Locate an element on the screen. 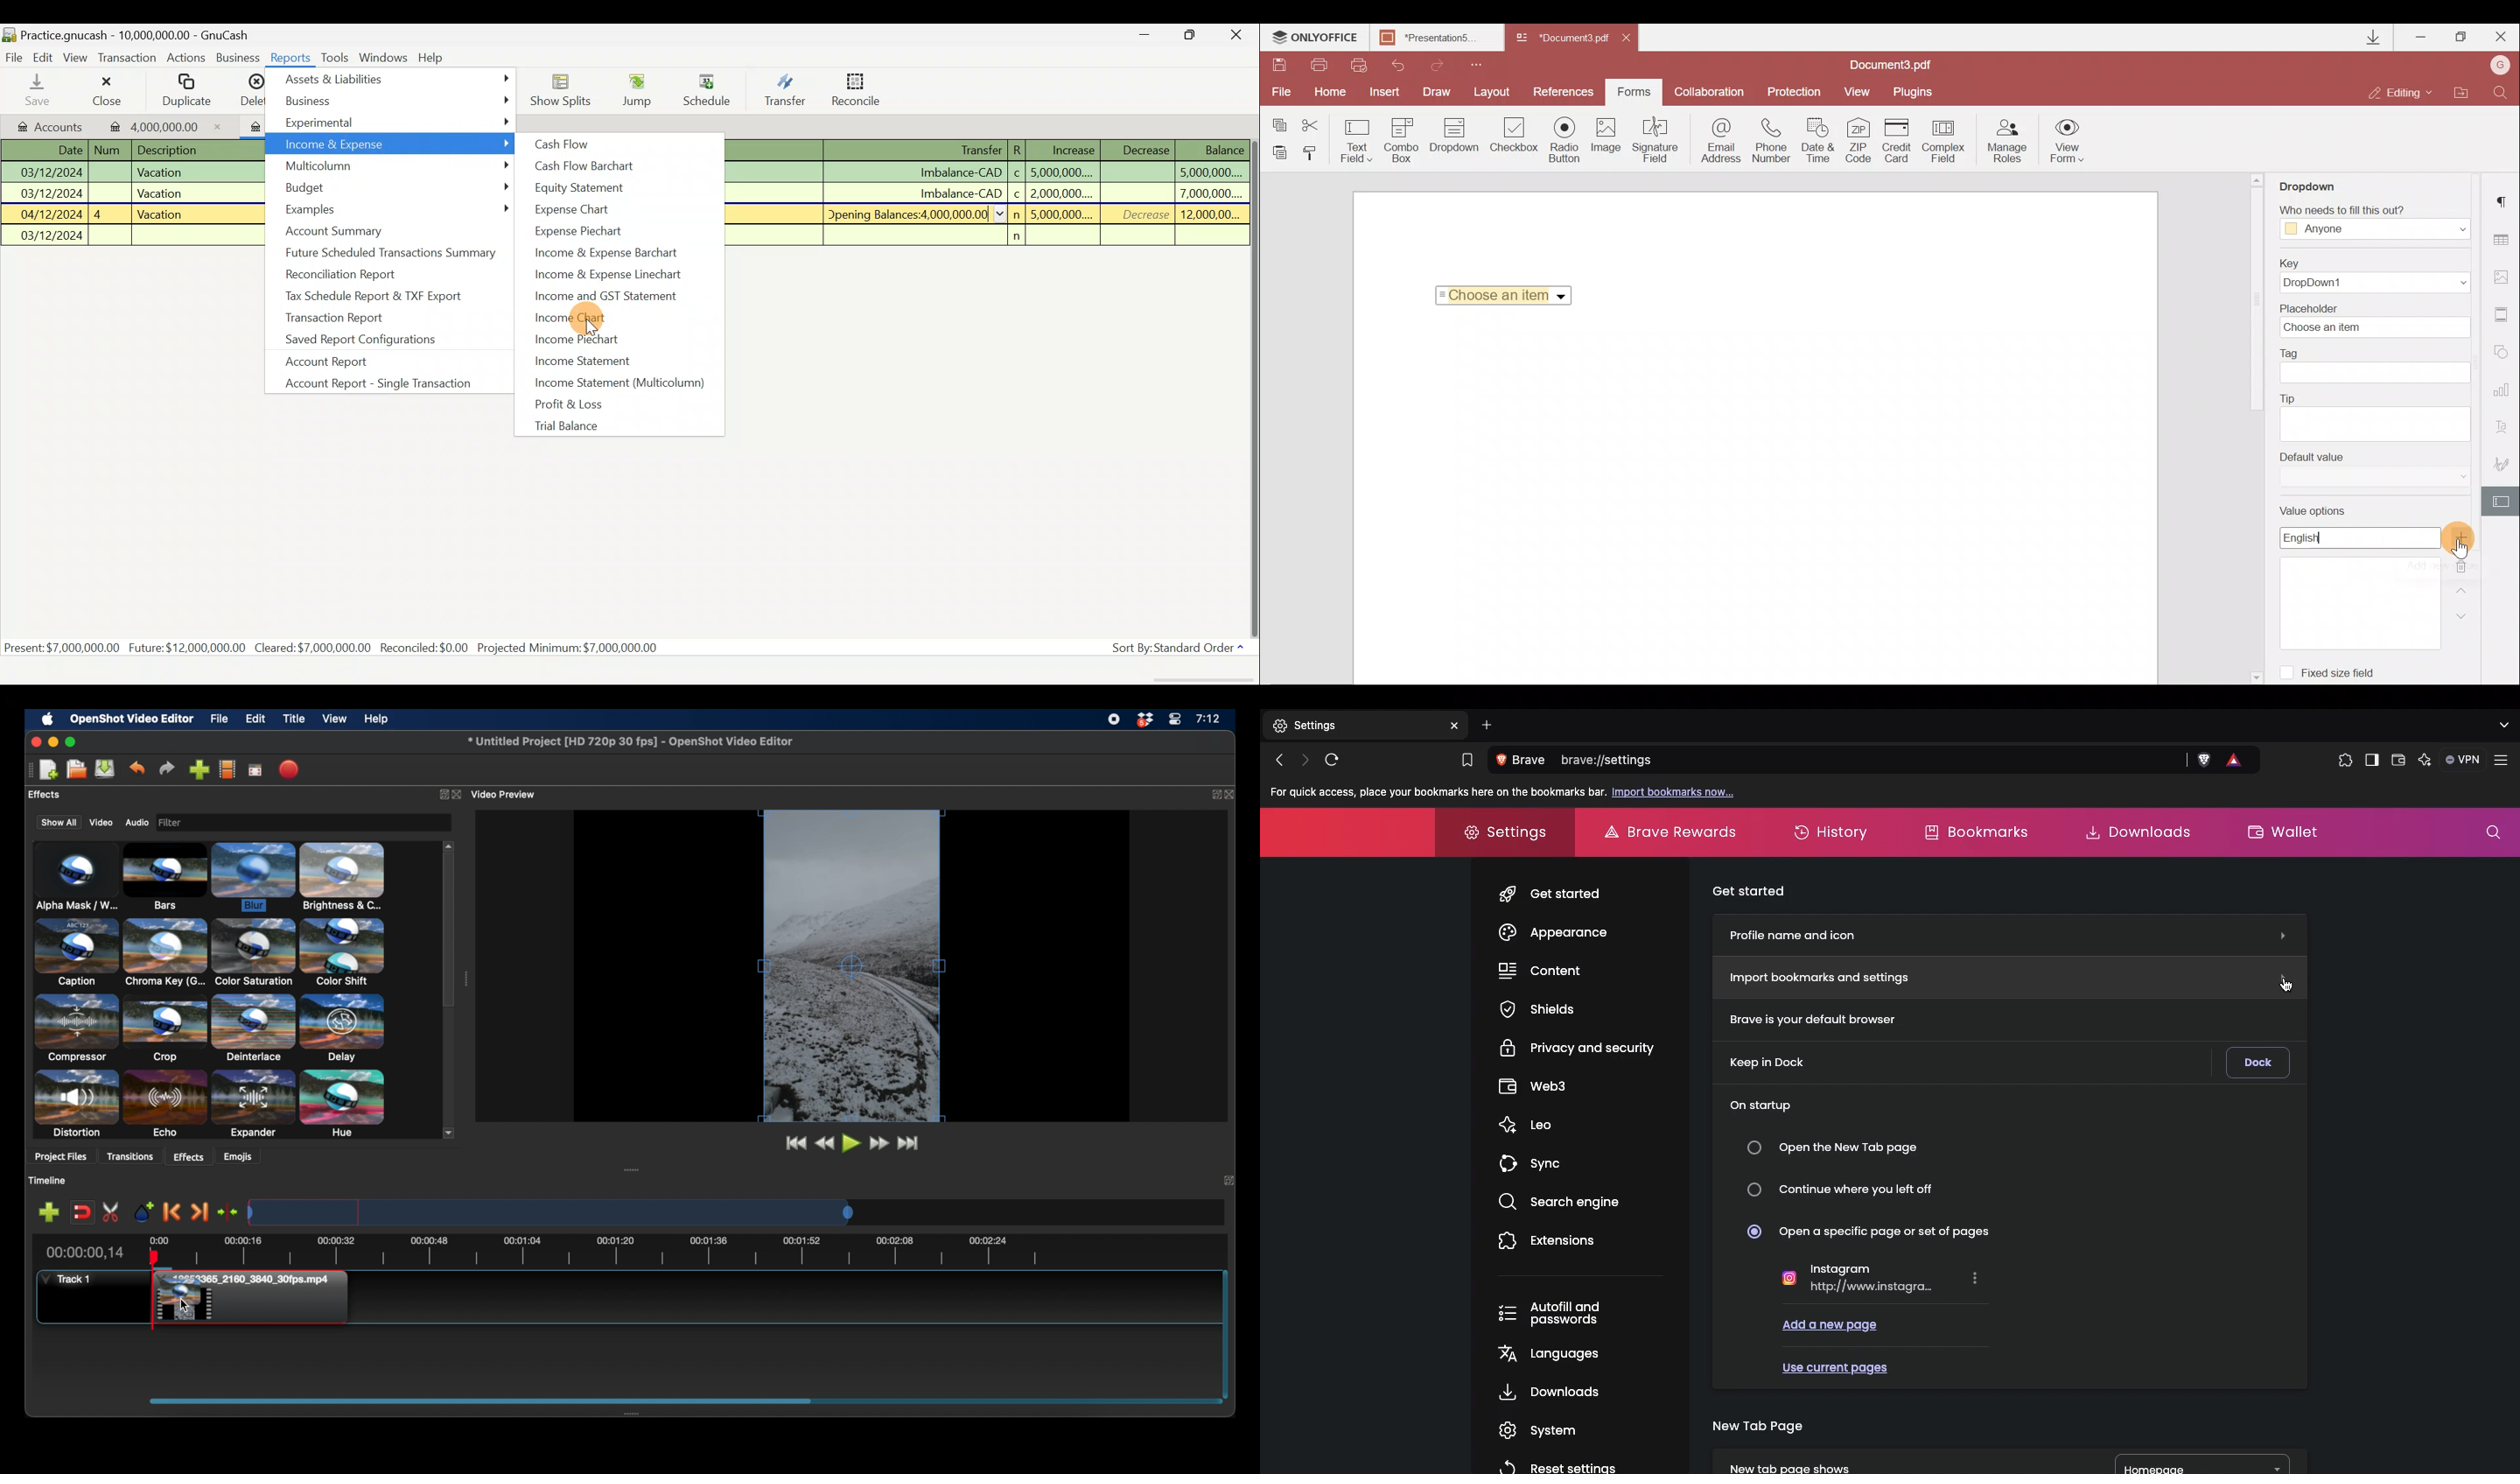  effects is located at coordinates (189, 1156).